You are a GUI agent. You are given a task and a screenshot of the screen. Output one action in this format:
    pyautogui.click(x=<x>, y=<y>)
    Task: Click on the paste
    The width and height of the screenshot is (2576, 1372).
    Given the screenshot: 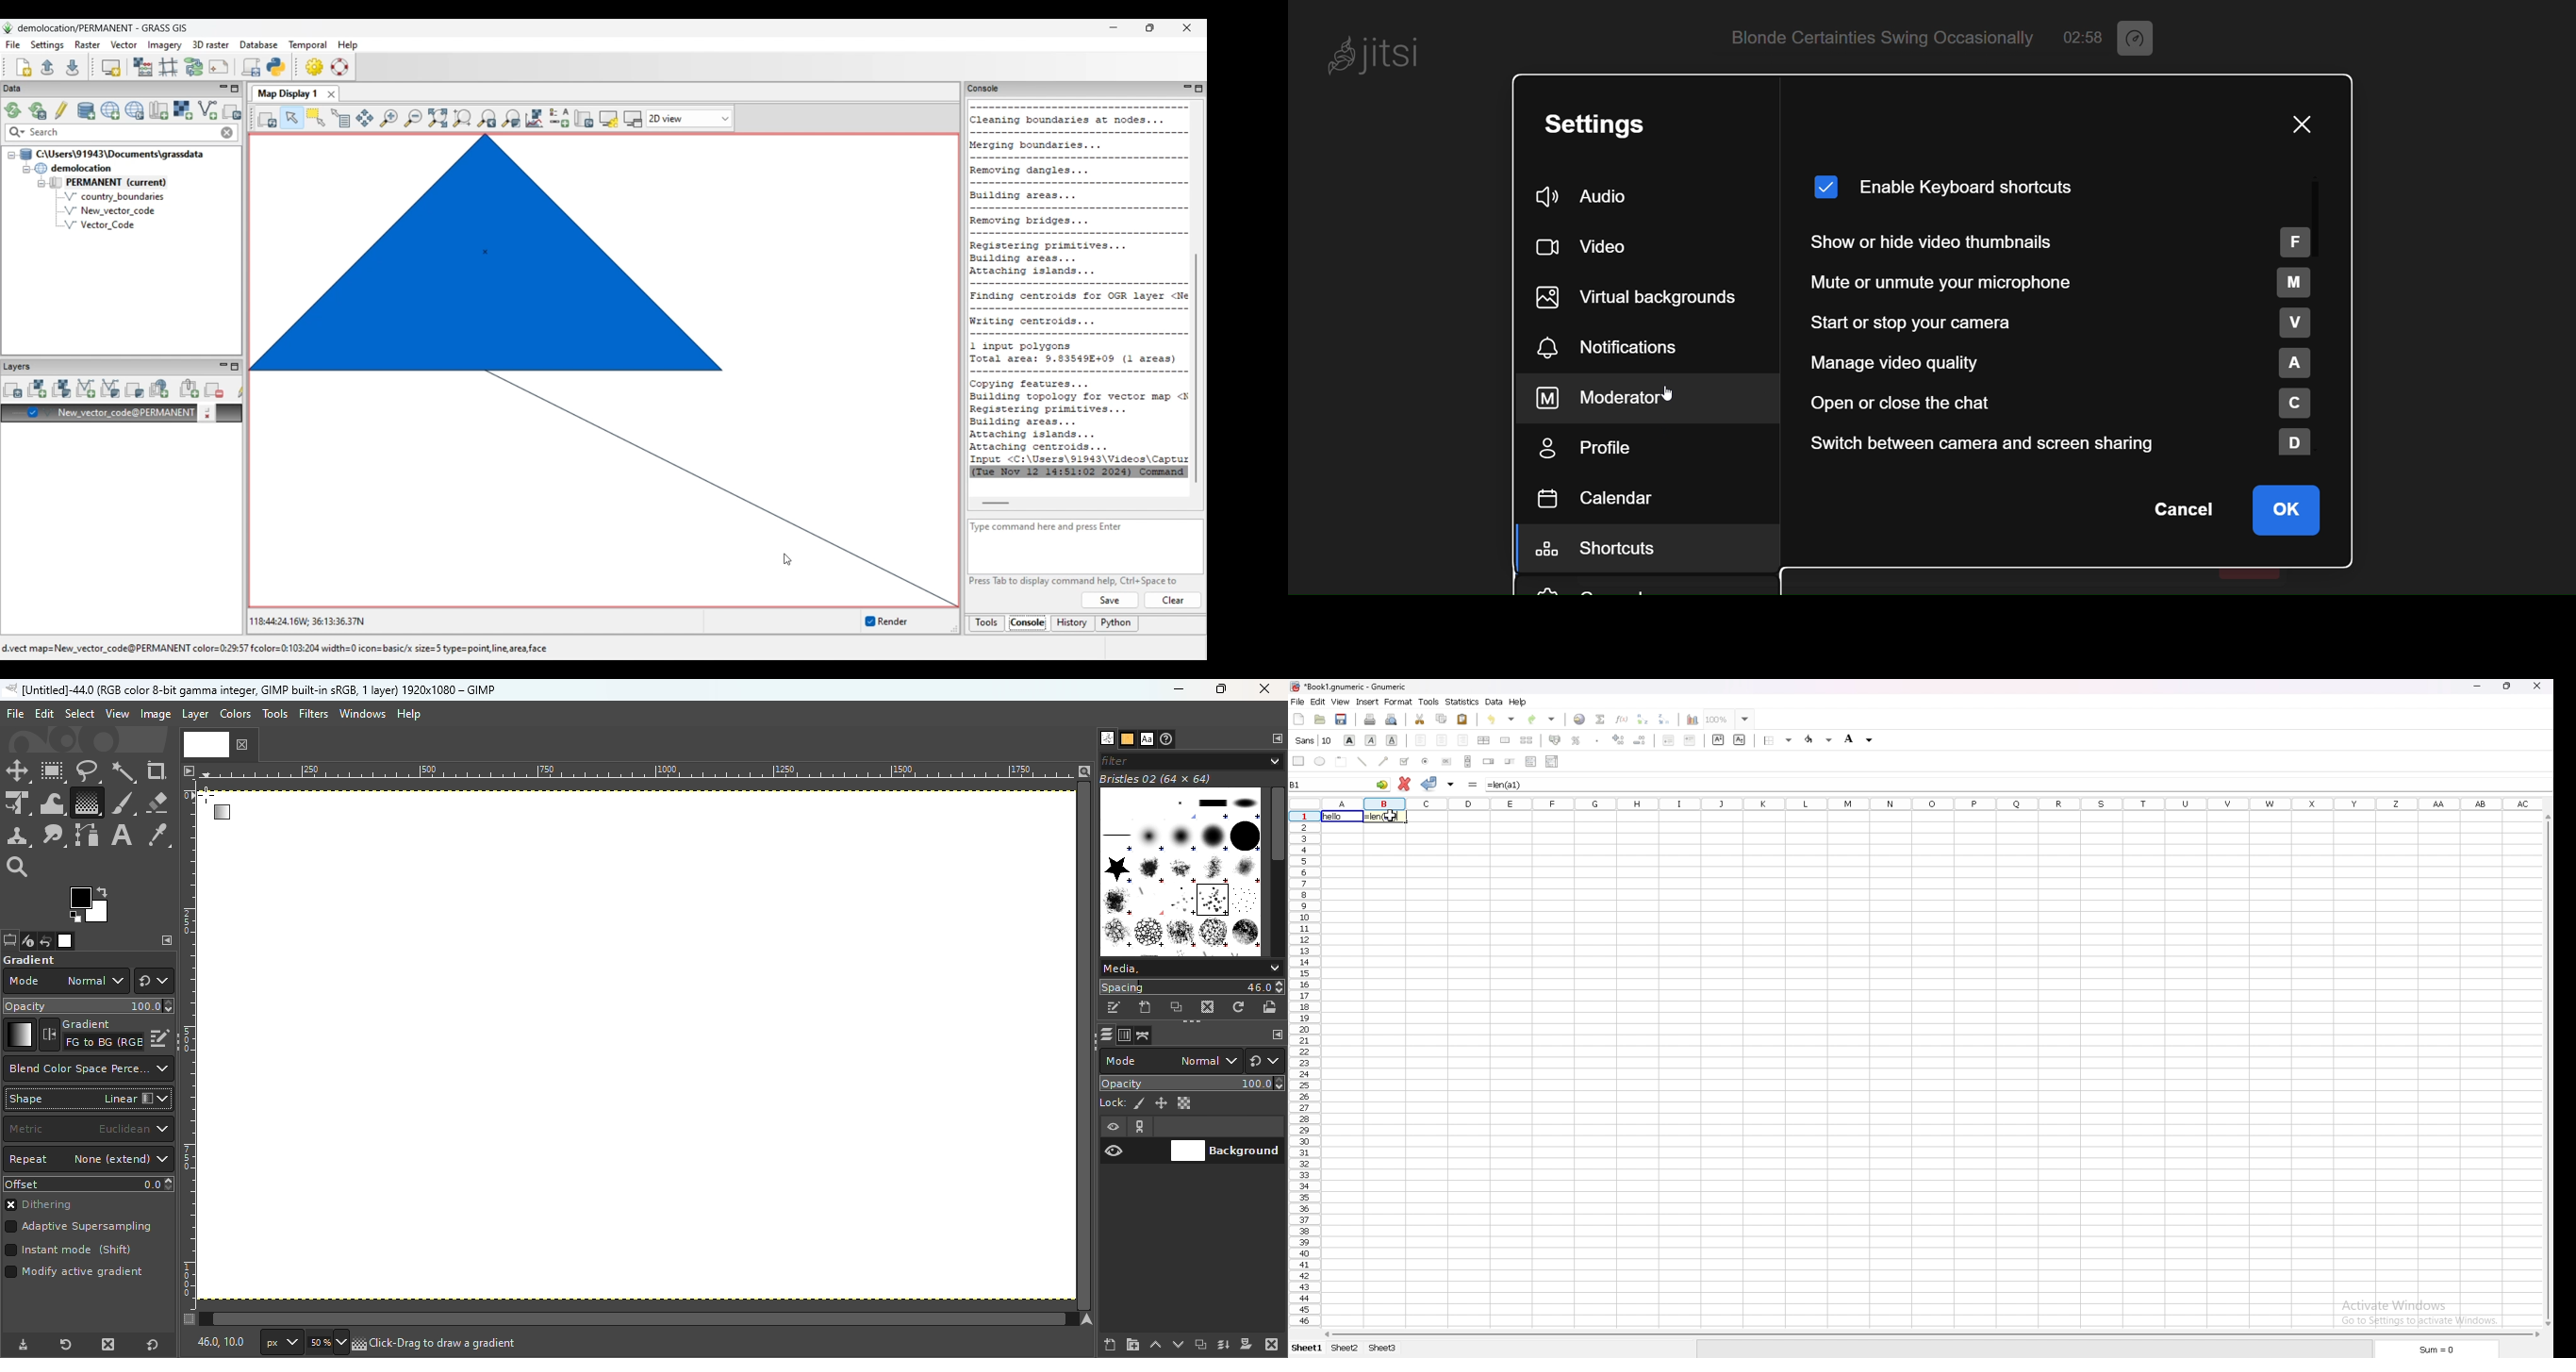 What is the action you would take?
    pyautogui.click(x=1463, y=720)
    